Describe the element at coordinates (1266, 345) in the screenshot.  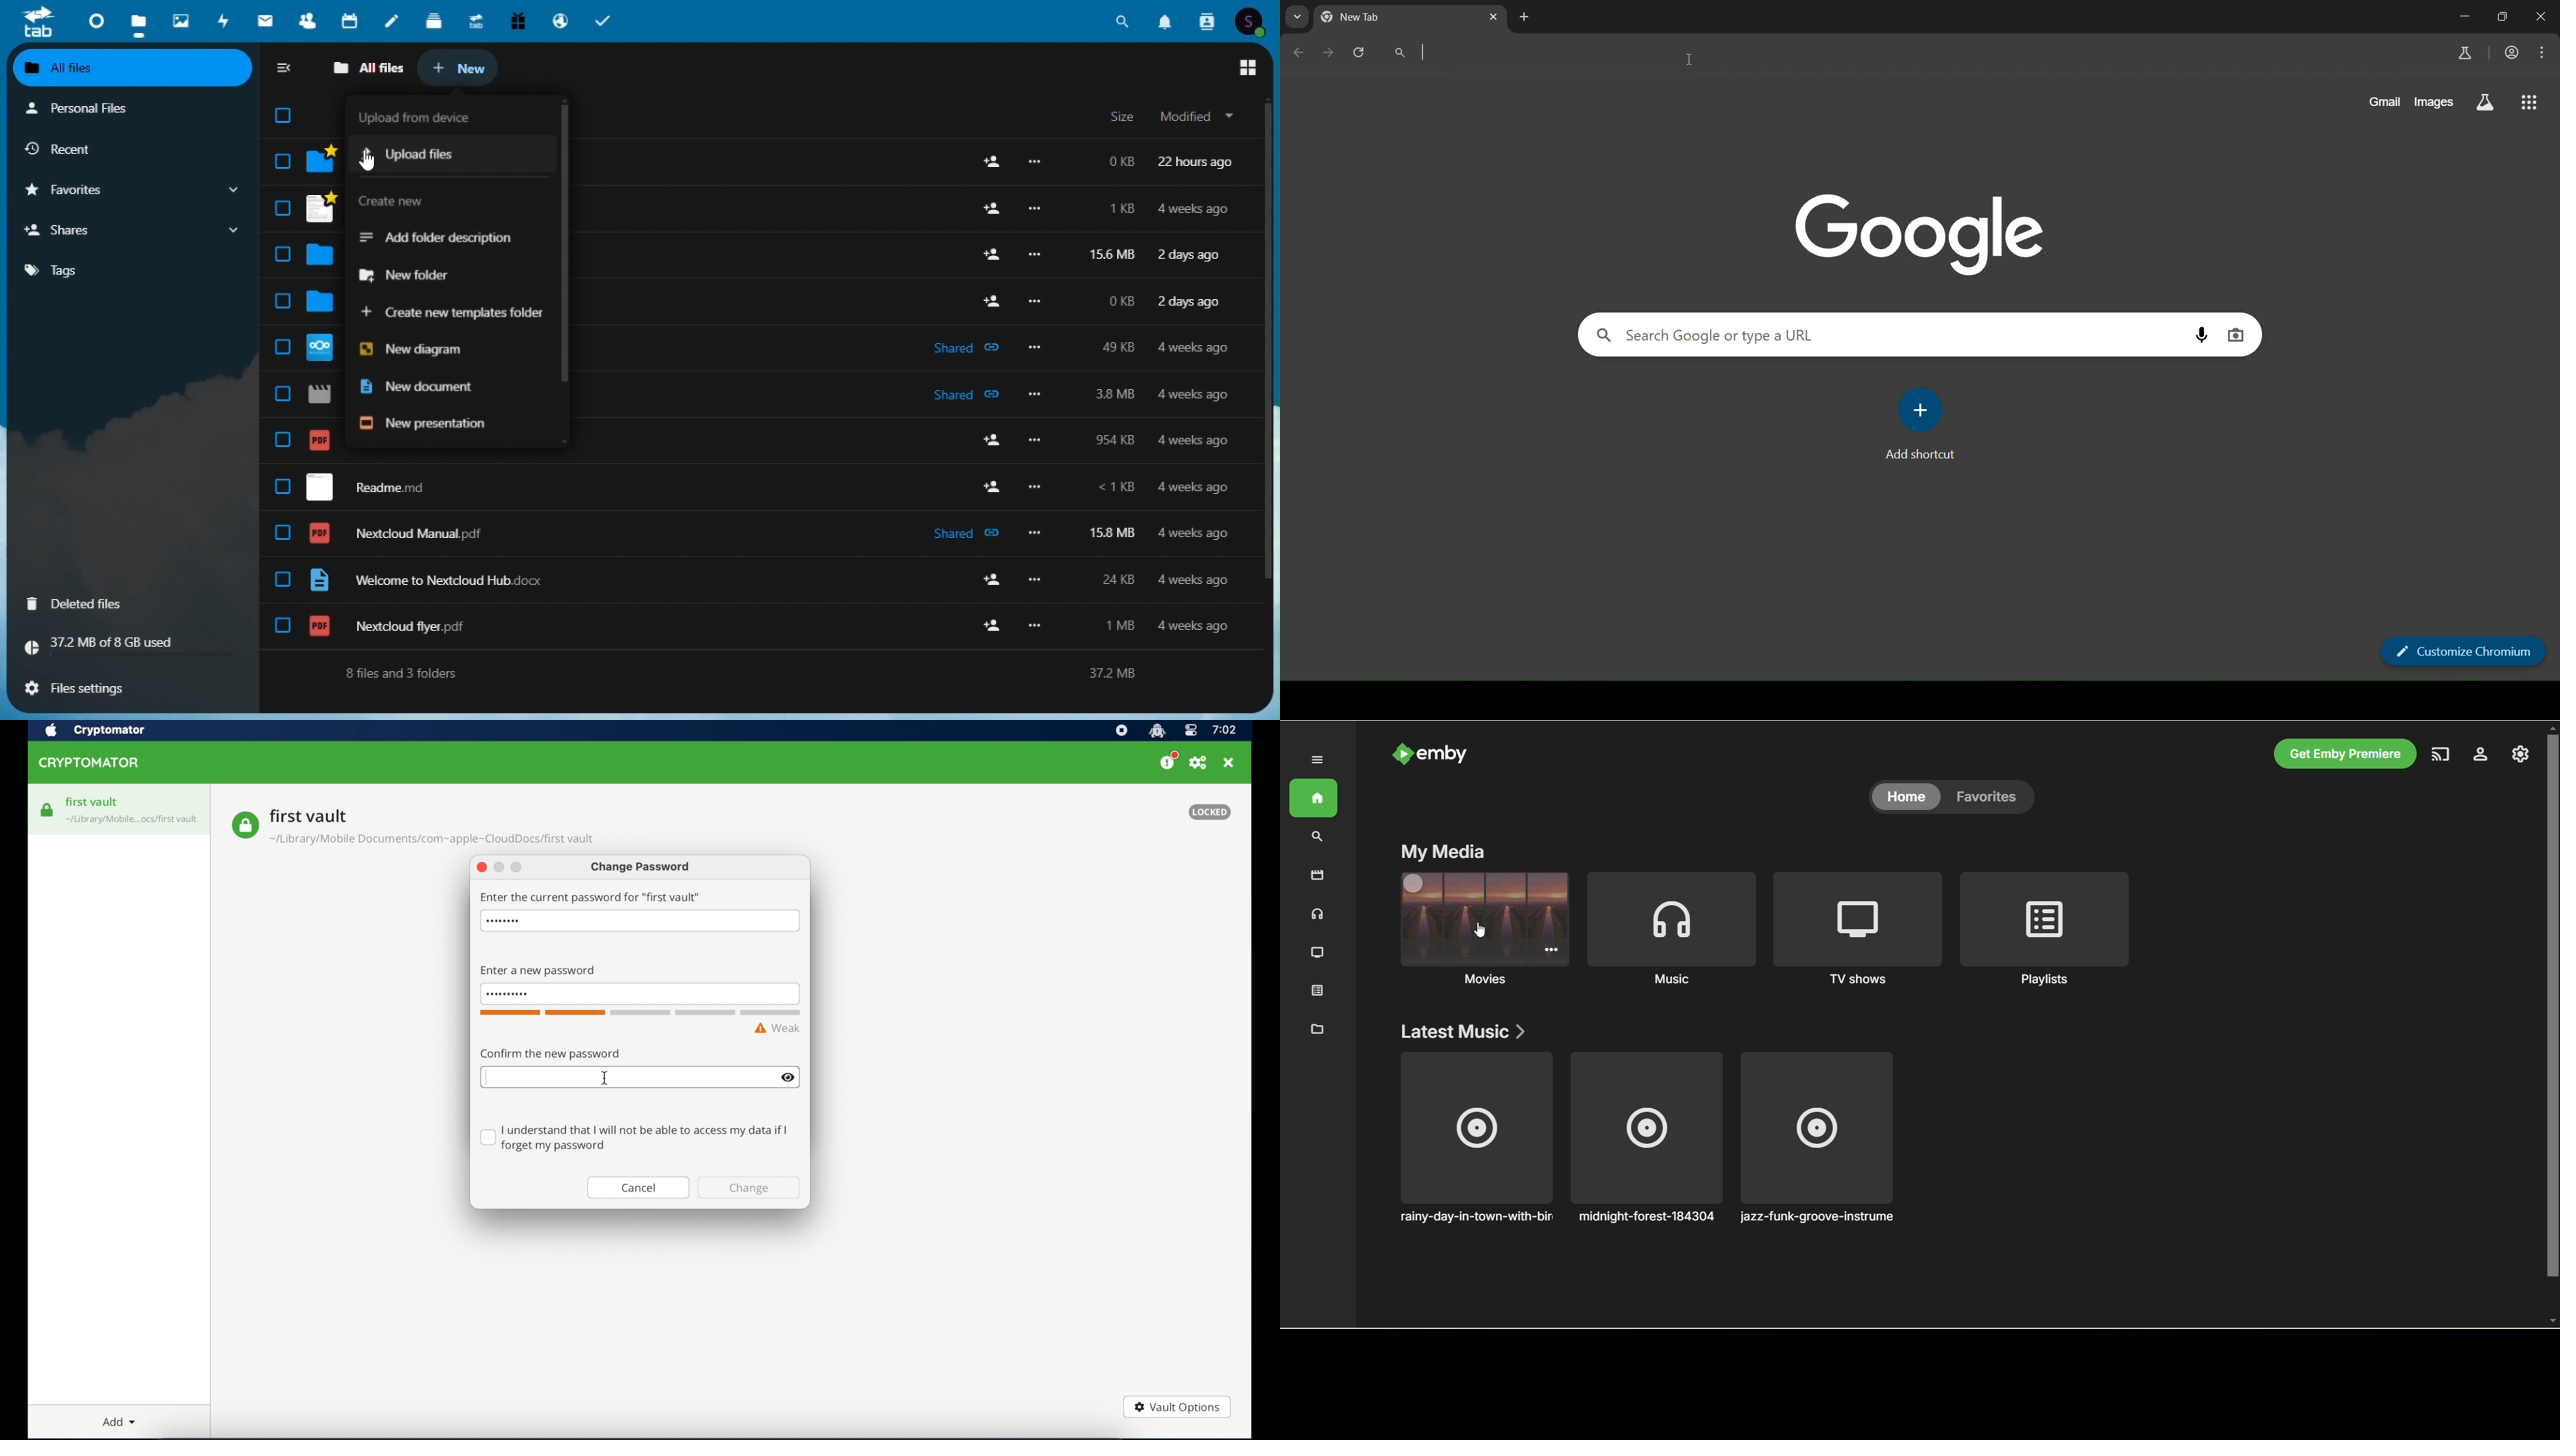
I see `scroll bar` at that location.